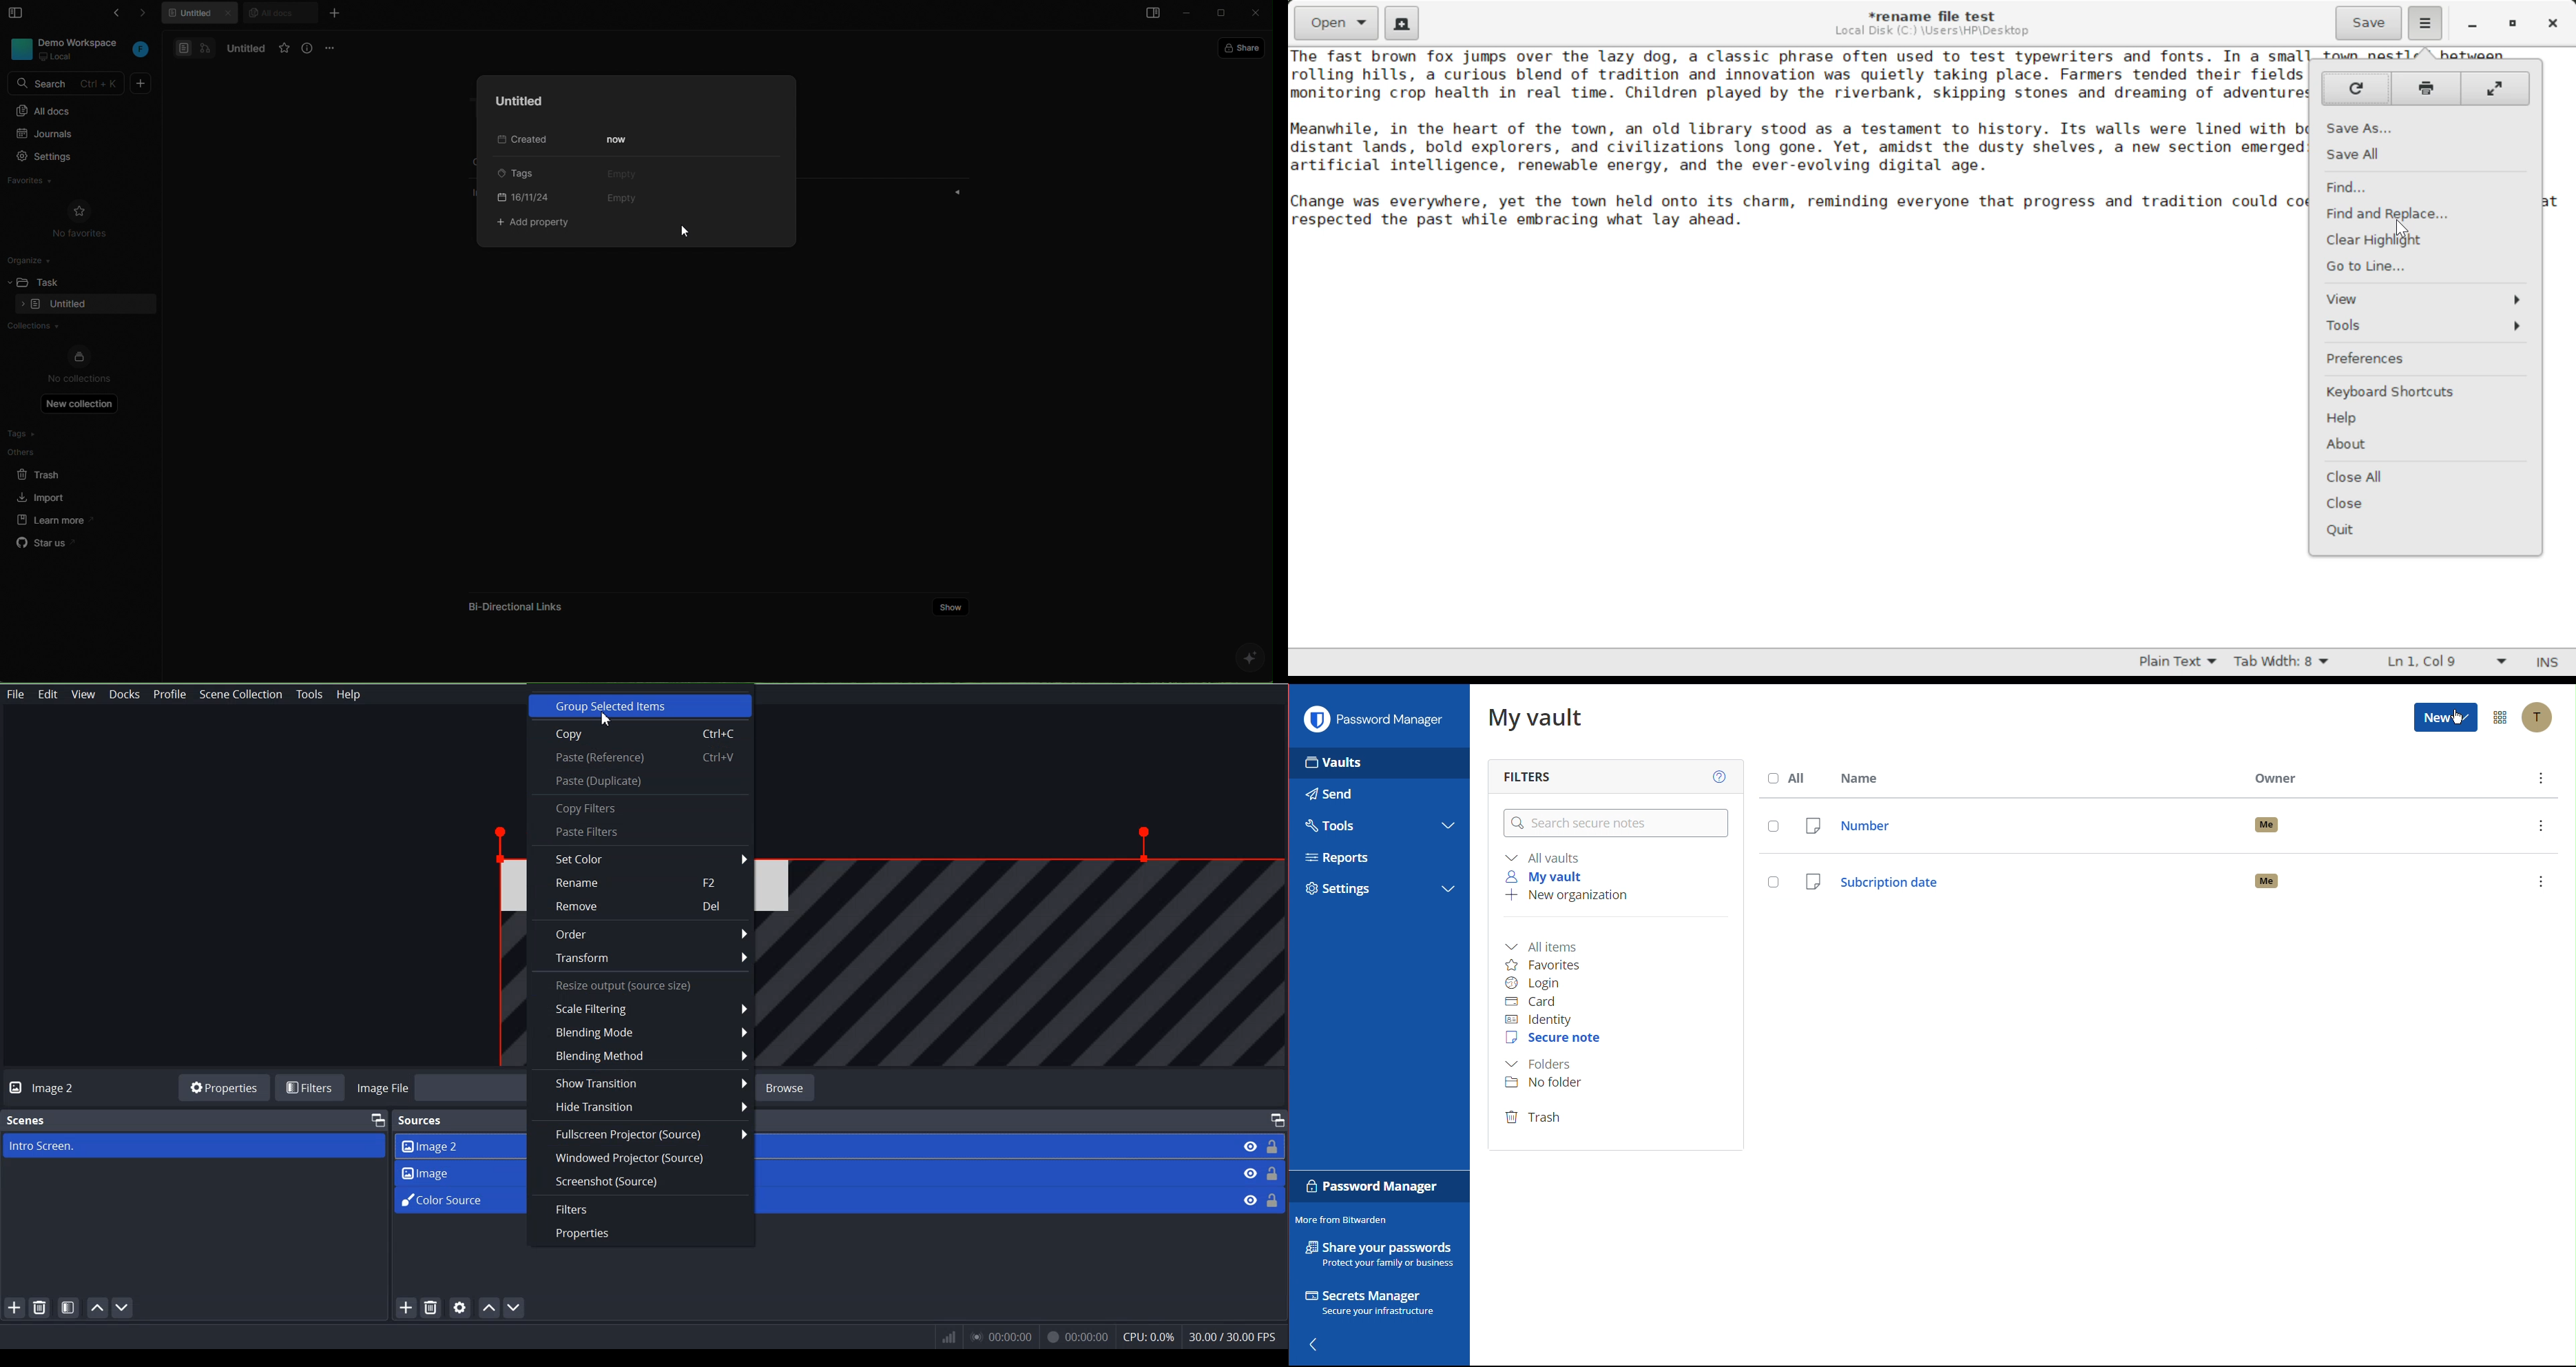  I want to click on Show Transition, so click(641, 1084).